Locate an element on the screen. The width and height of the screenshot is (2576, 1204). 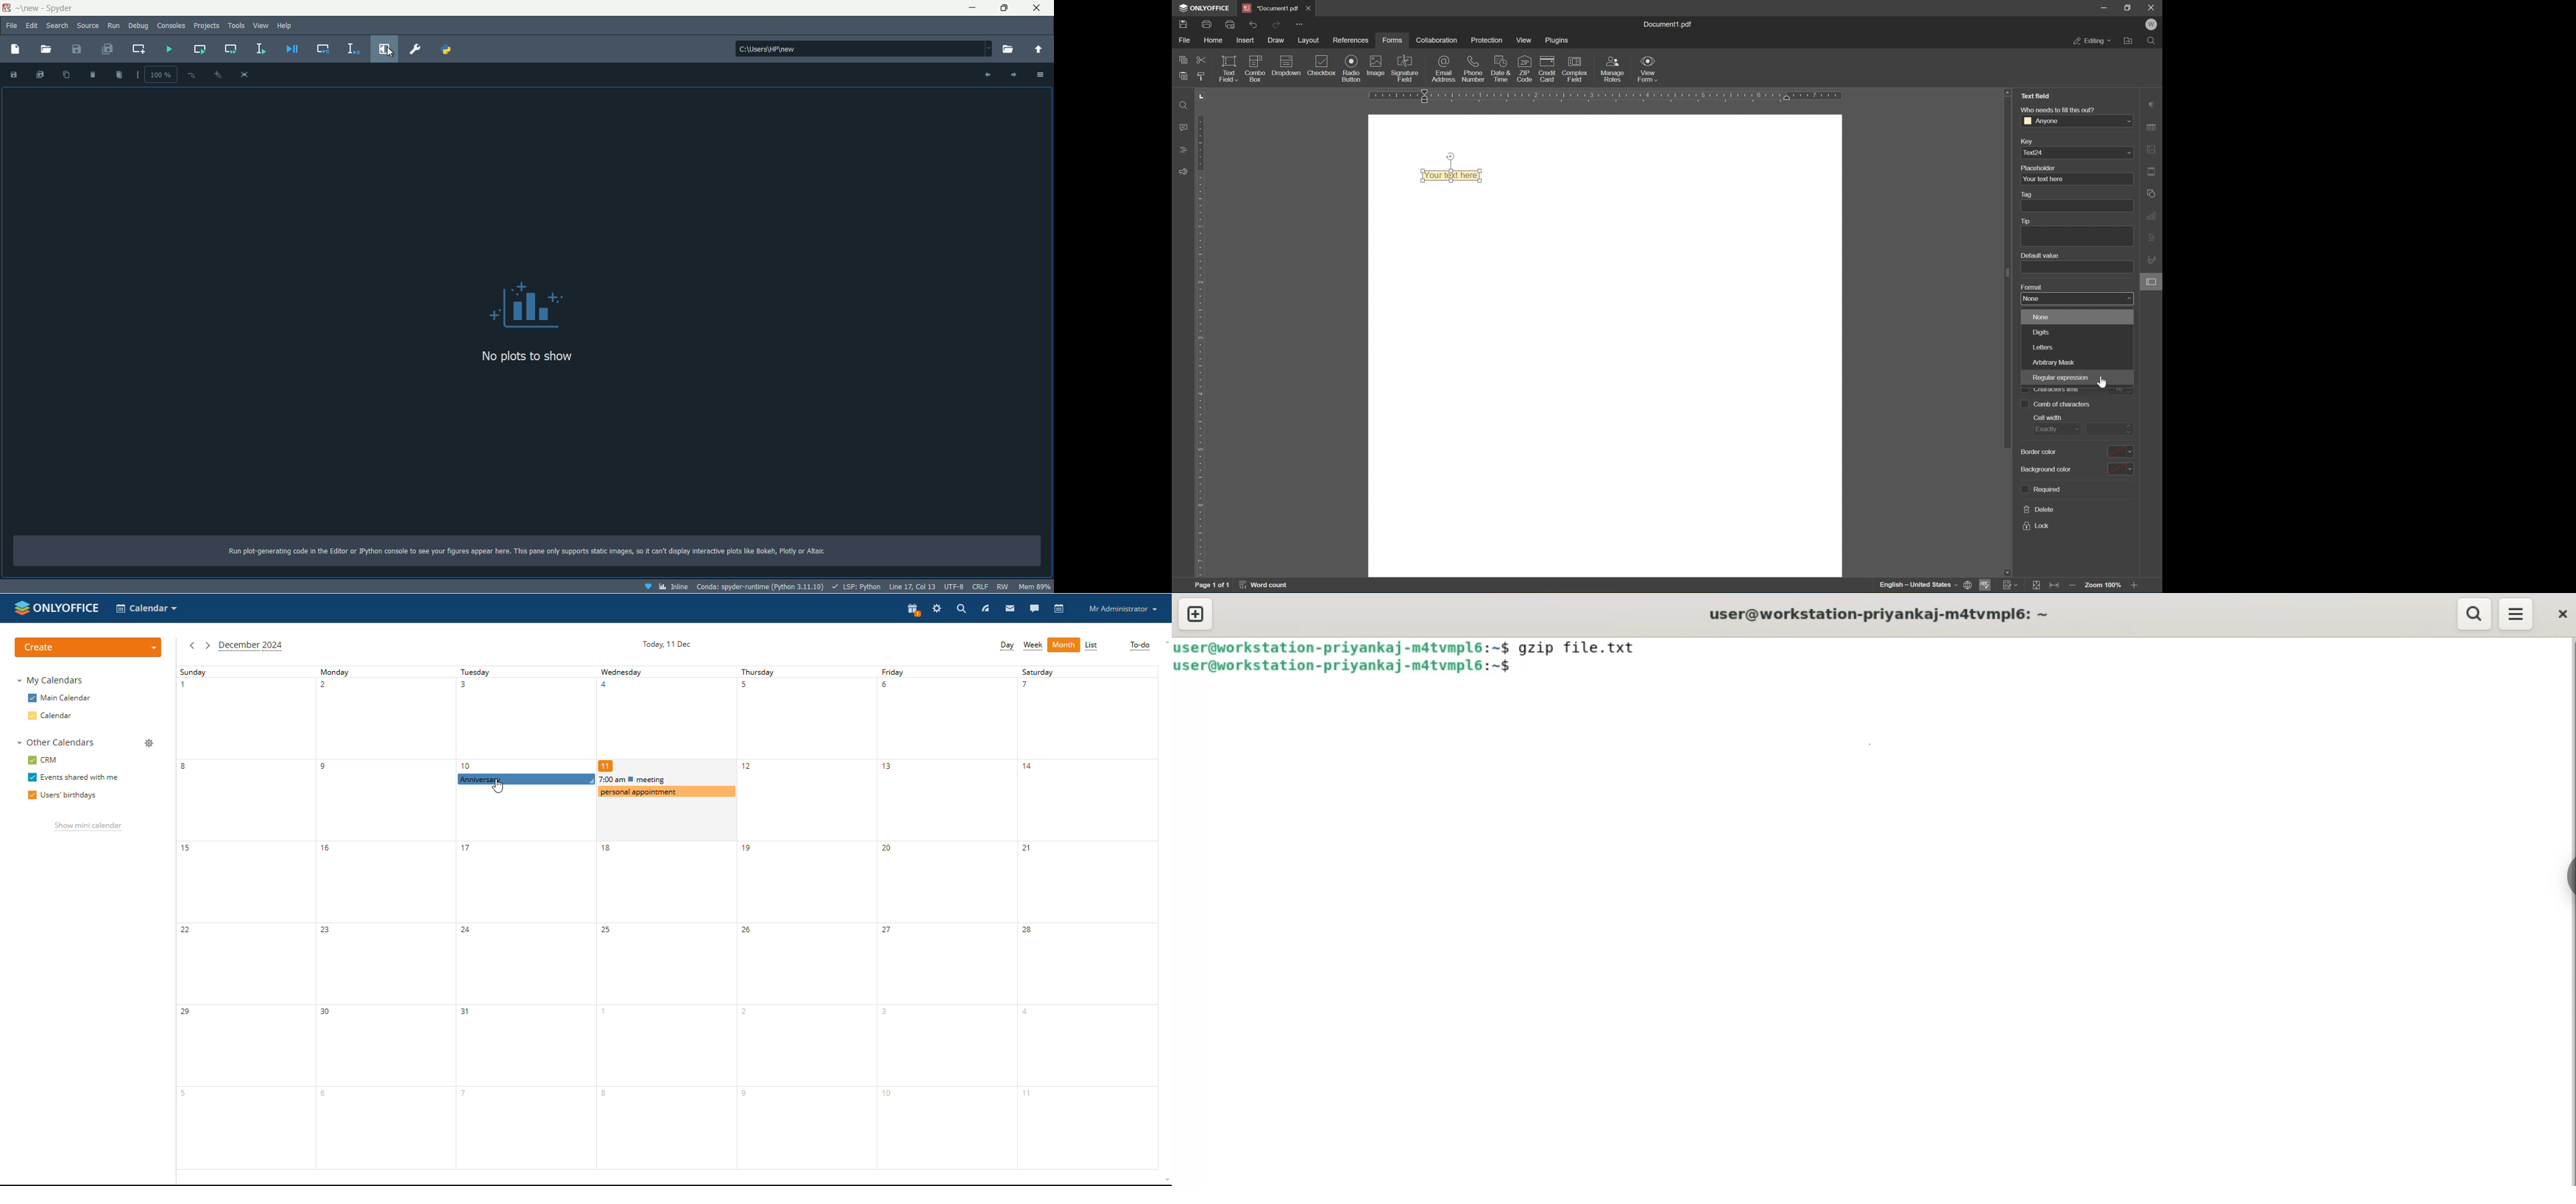
memory usage is located at coordinates (1035, 586).